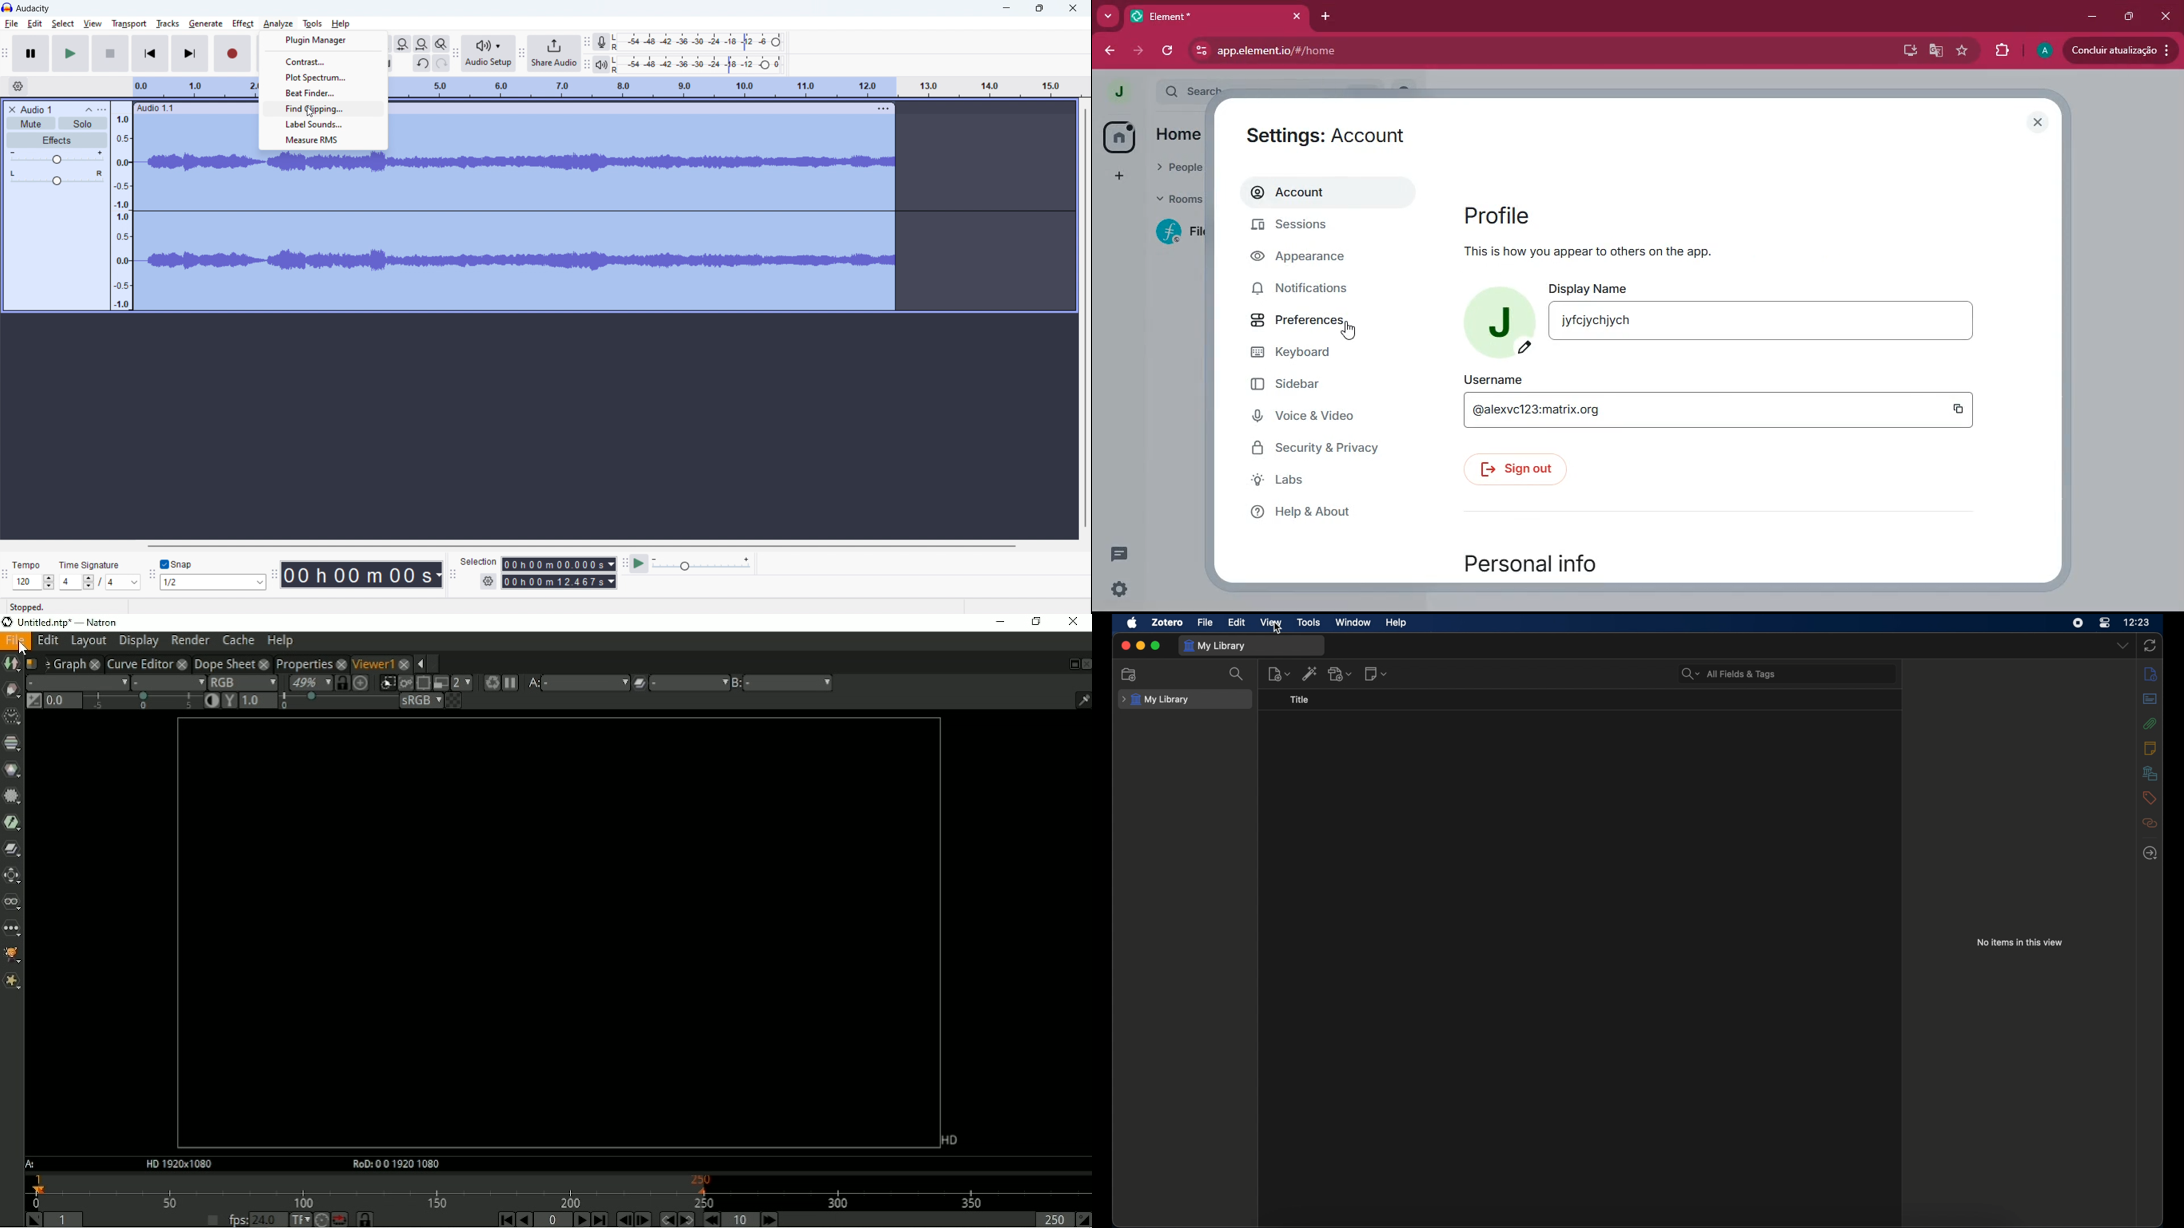  Describe the element at coordinates (275, 575) in the screenshot. I see `time toolbar` at that location.